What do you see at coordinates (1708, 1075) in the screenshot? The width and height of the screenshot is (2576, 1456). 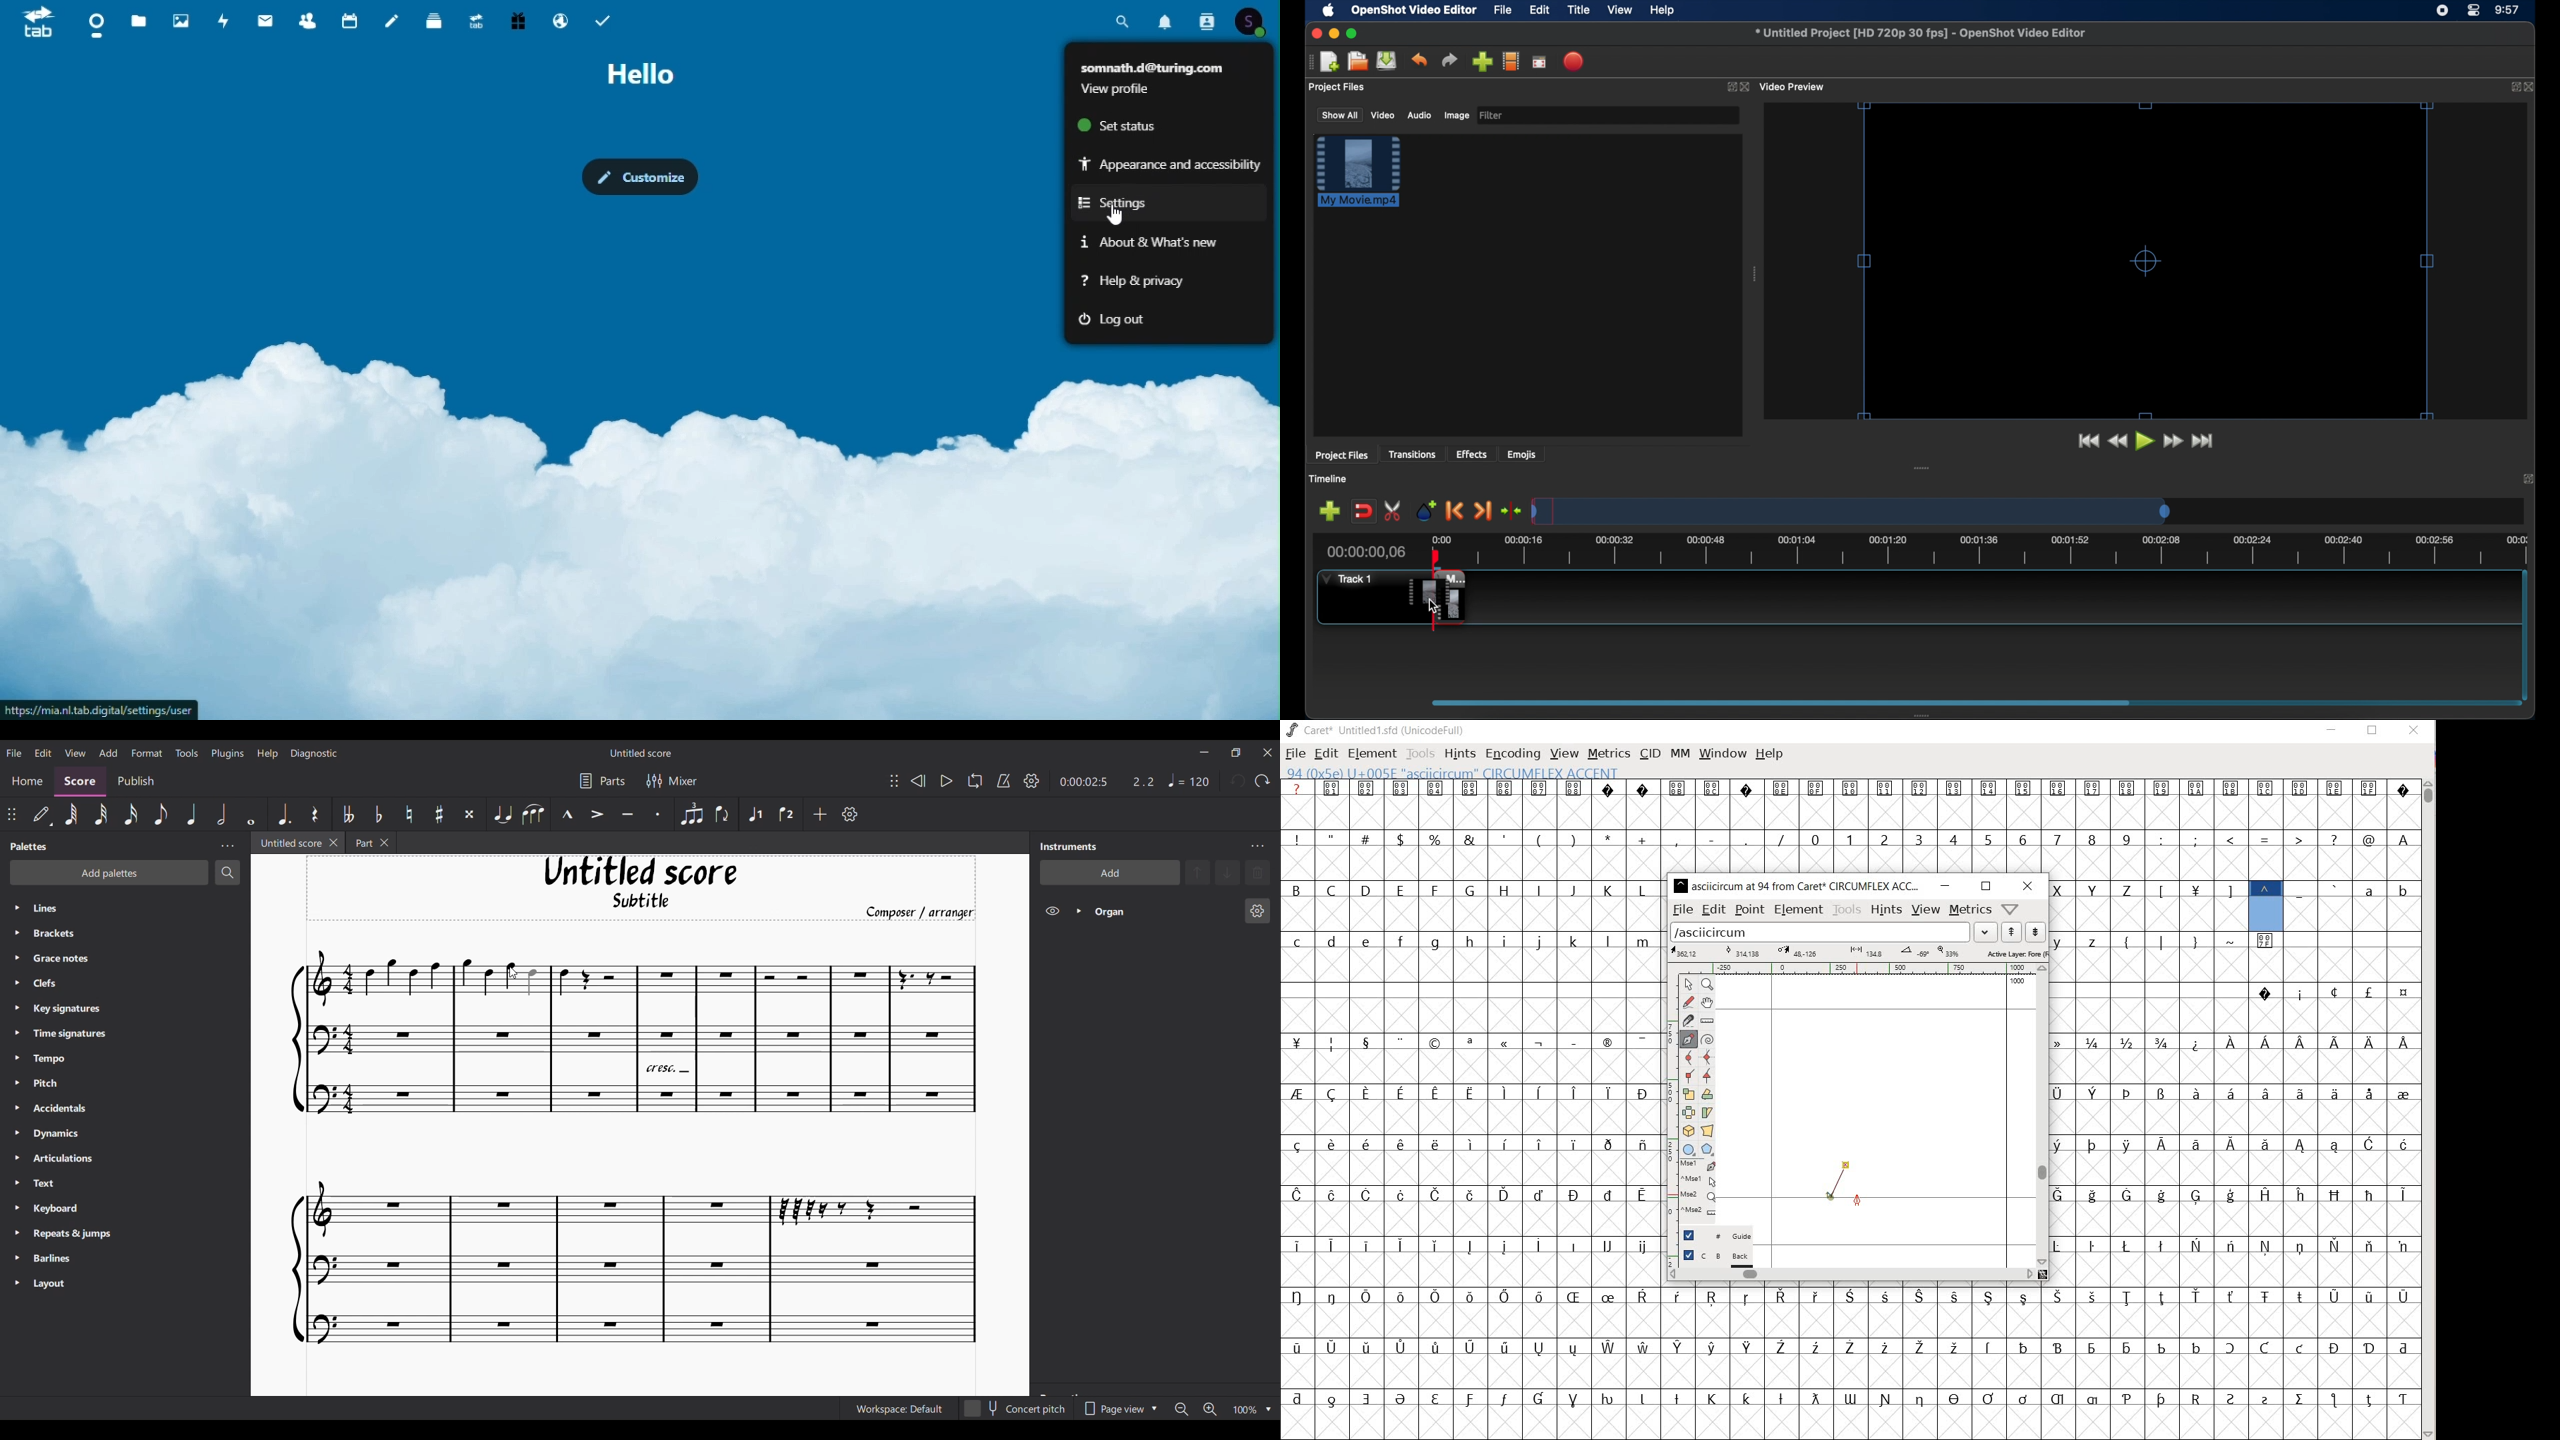 I see `Add a corner point` at bounding box center [1708, 1075].